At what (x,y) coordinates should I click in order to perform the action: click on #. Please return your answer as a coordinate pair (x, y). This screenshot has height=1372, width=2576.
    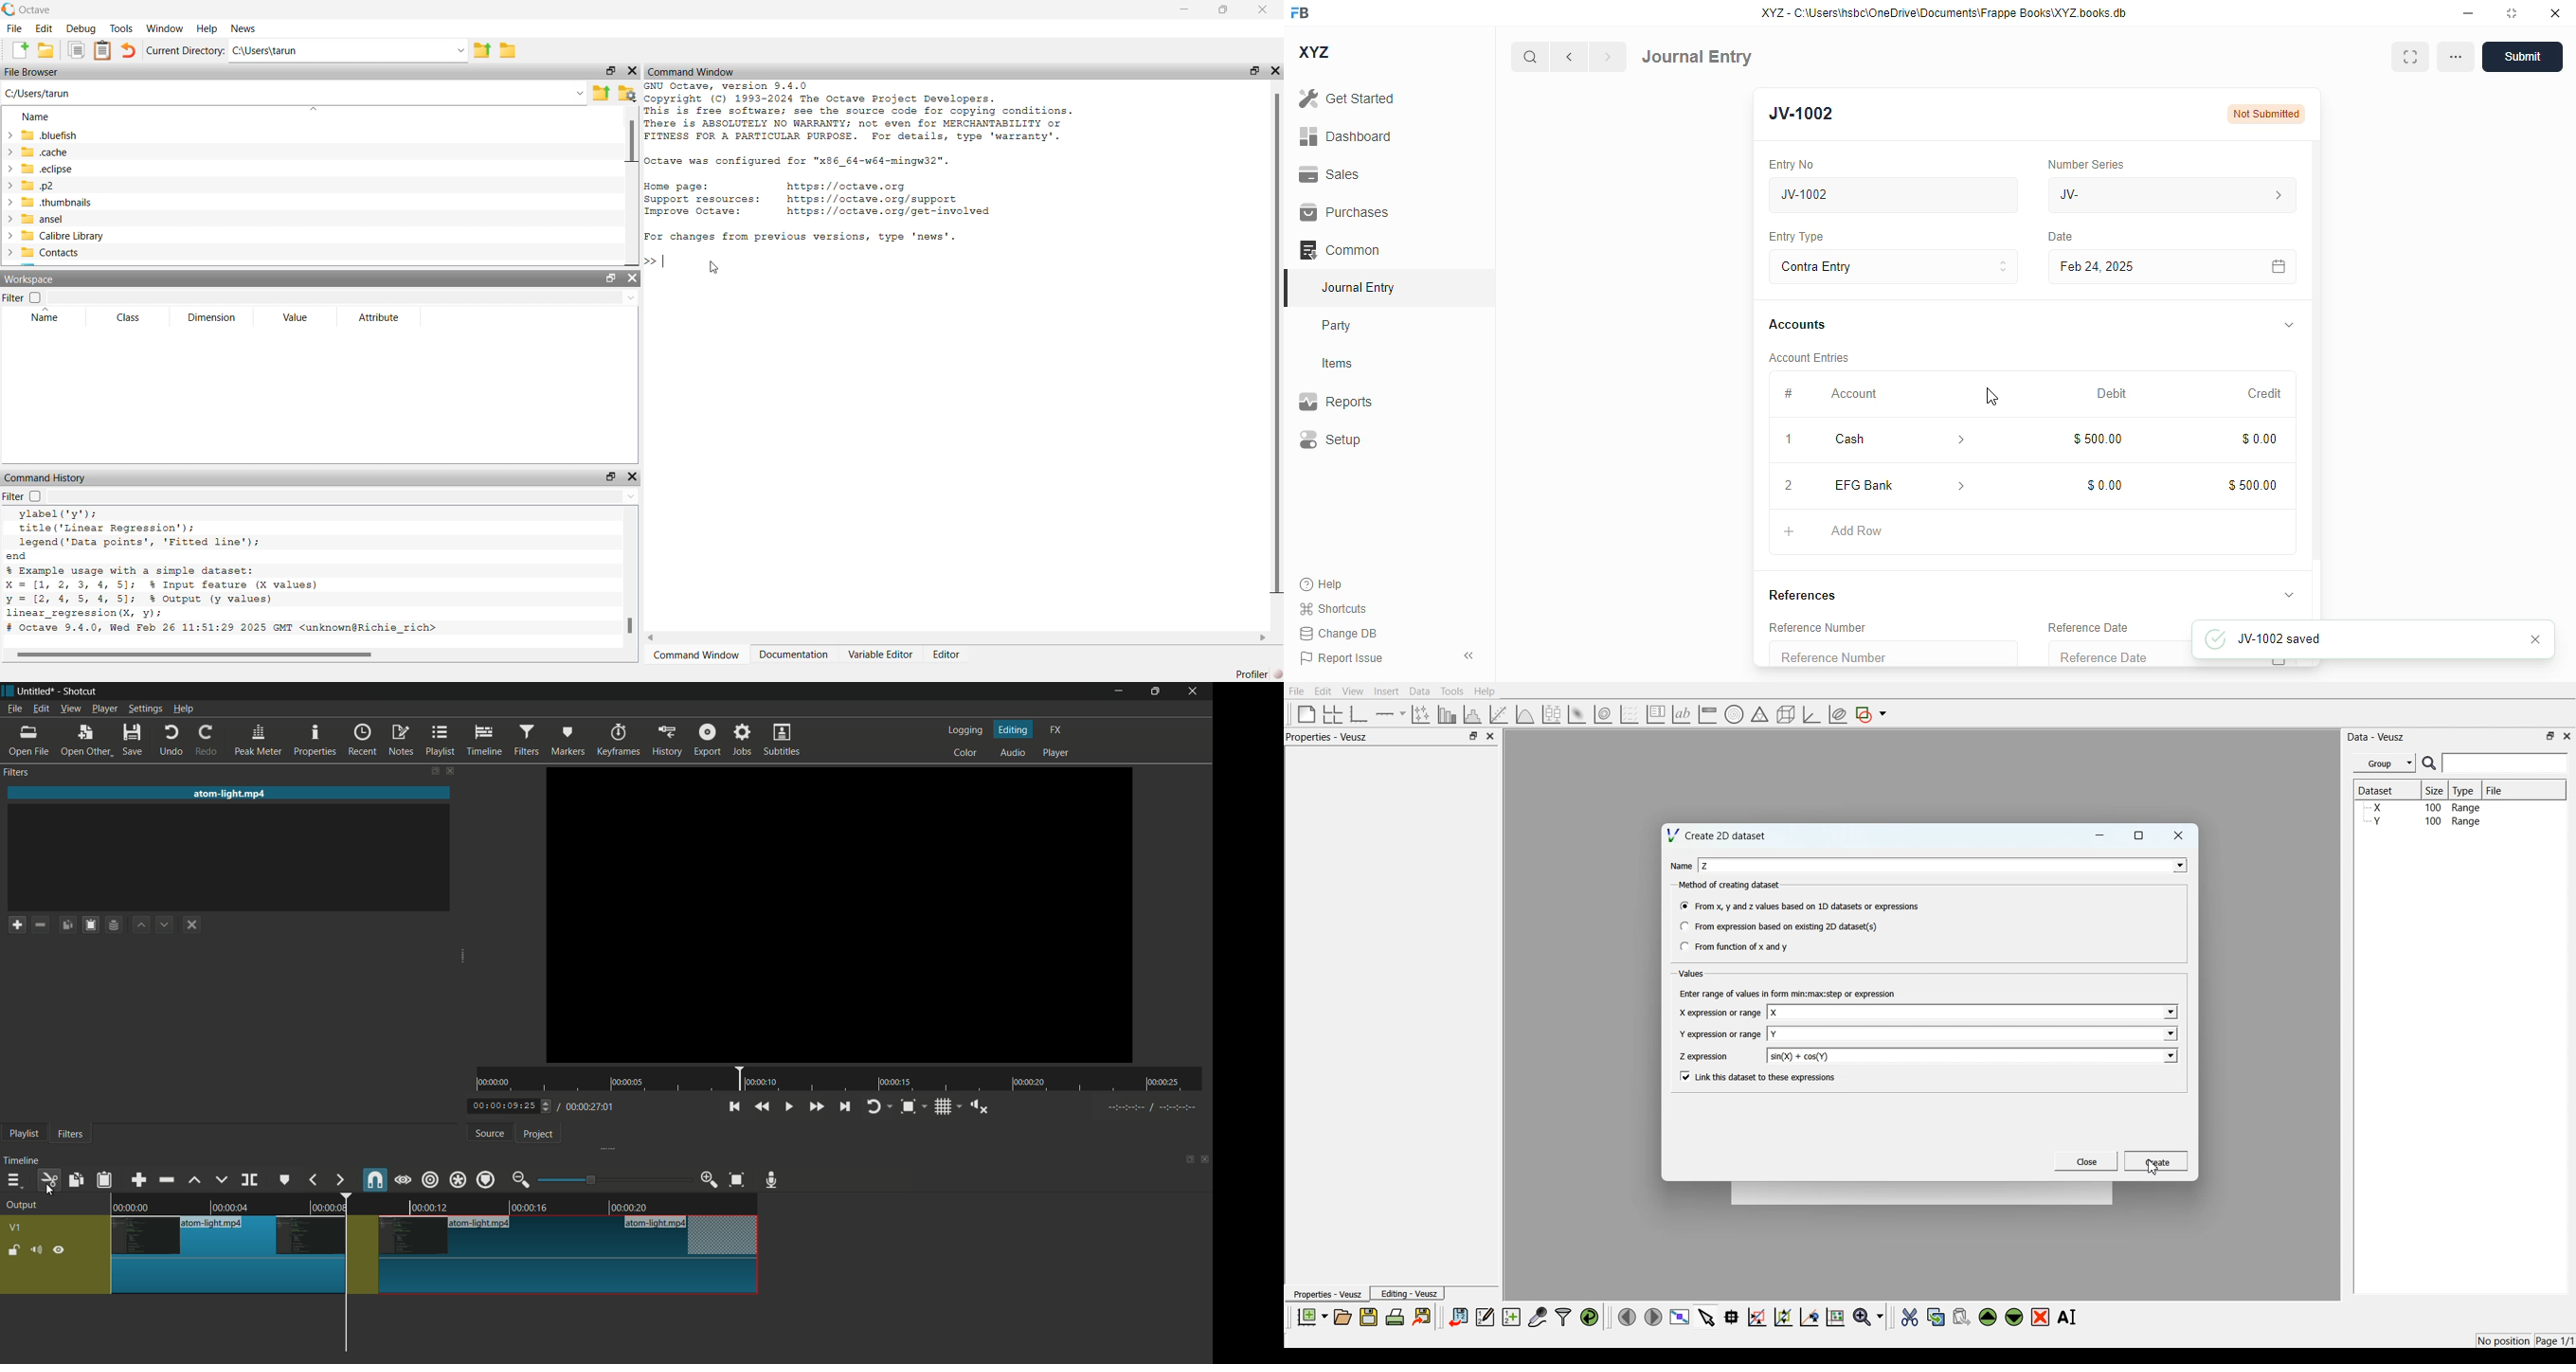
    Looking at the image, I should click on (1787, 393).